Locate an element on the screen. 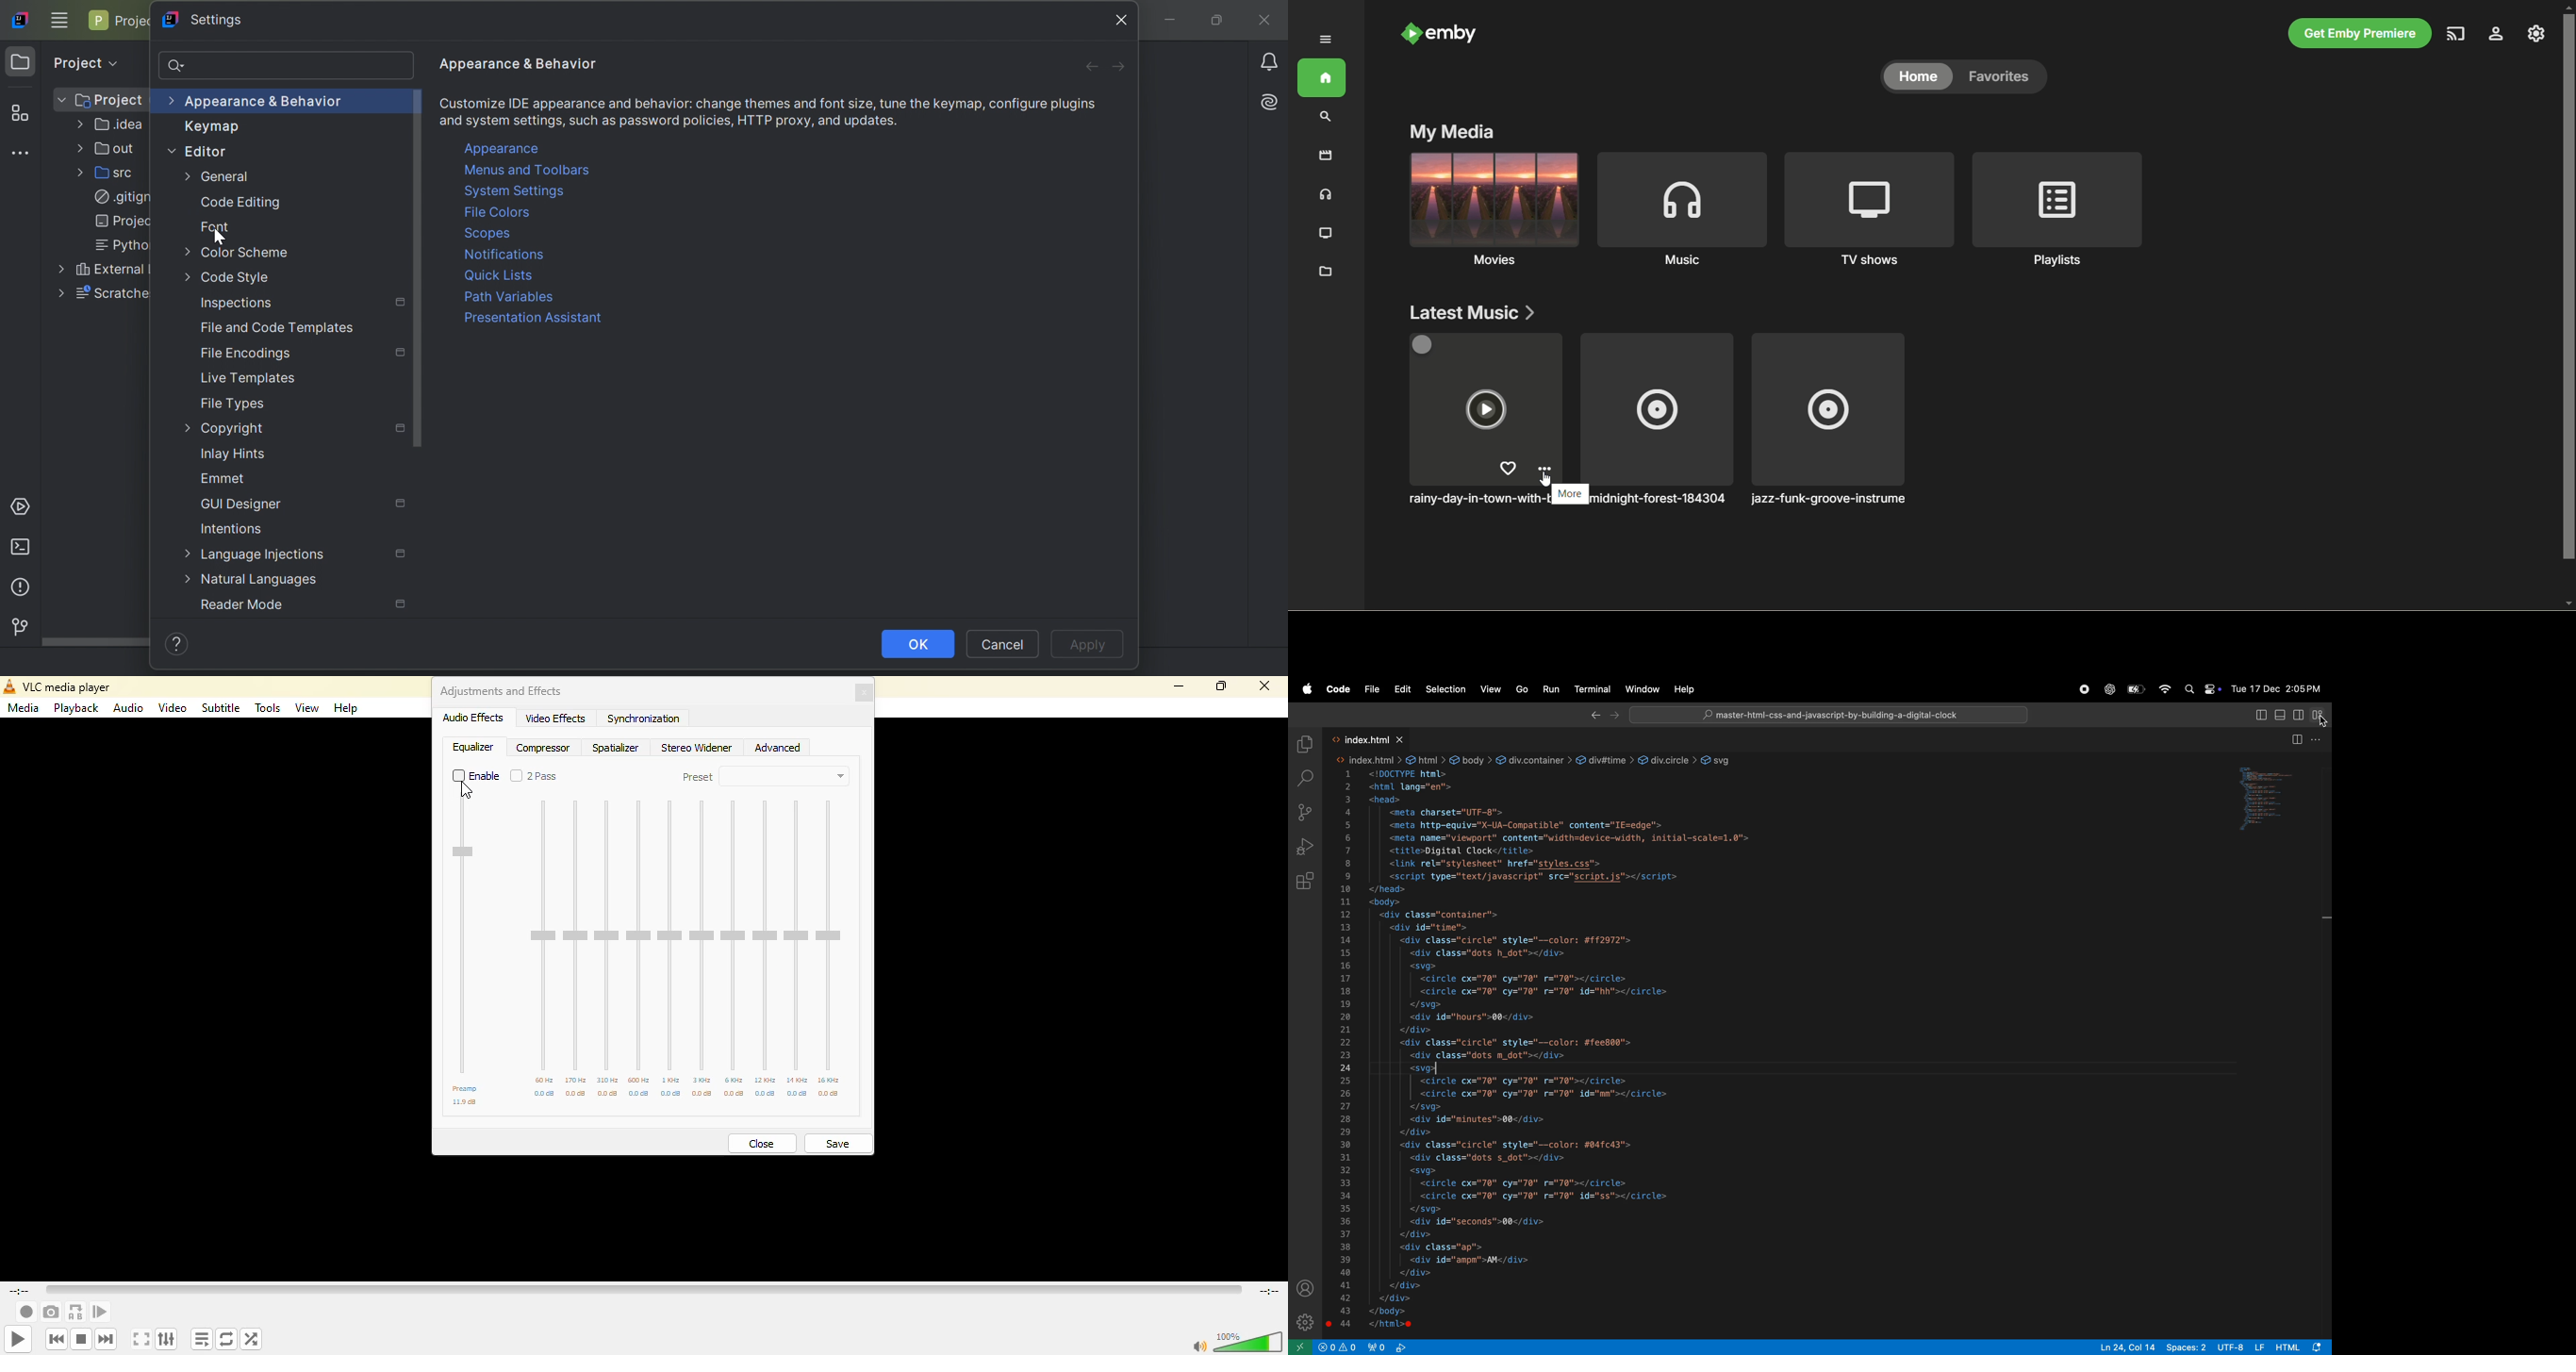 Image resolution: width=2576 pixels, height=1372 pixels. Intentions is located at coordinates (231, 528).